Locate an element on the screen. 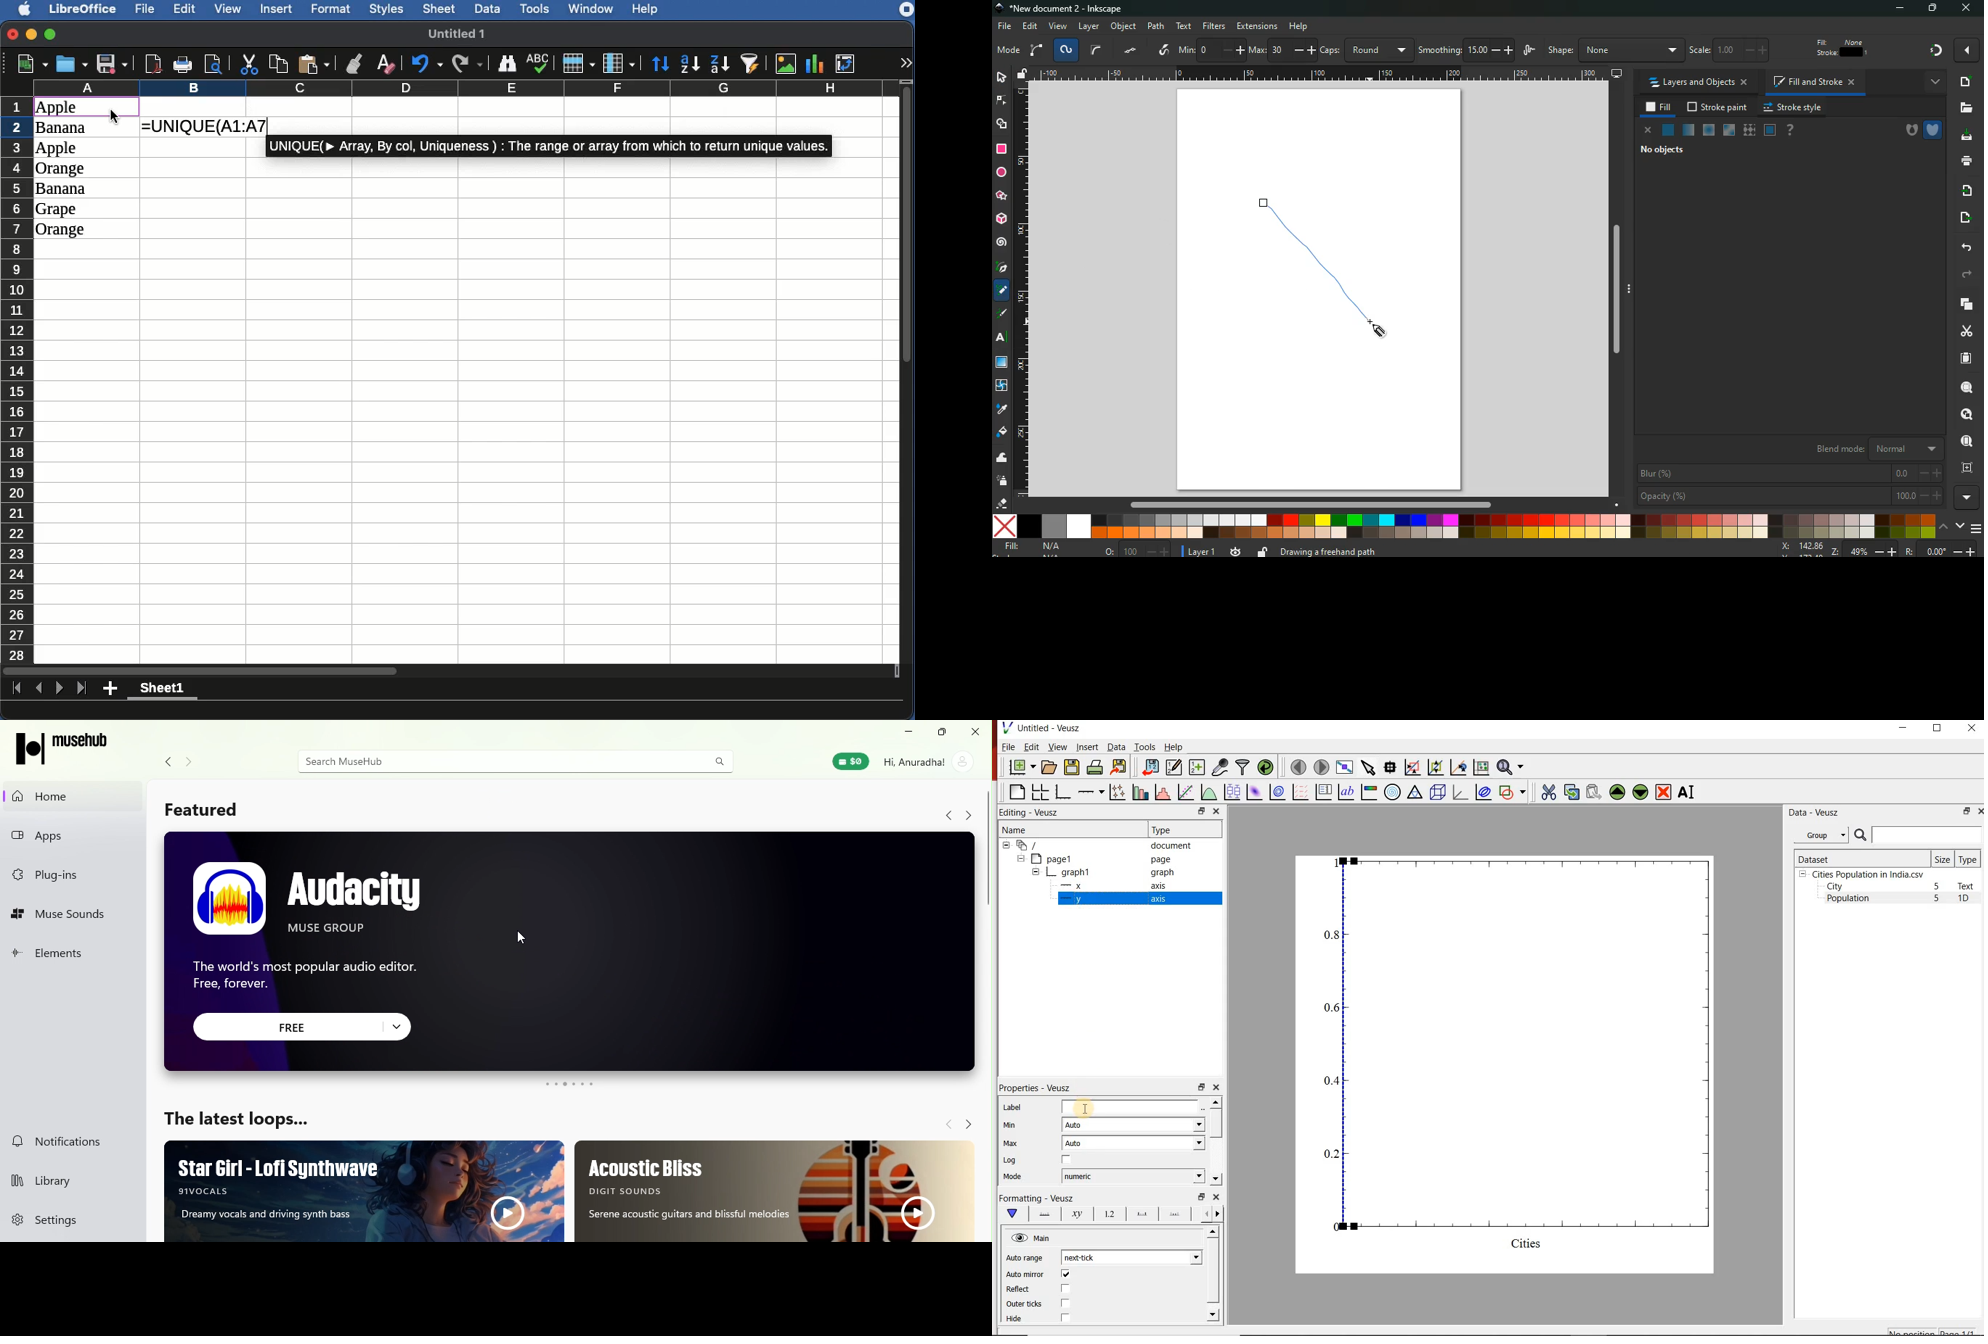  scale is located at coordinates (1736, 51).